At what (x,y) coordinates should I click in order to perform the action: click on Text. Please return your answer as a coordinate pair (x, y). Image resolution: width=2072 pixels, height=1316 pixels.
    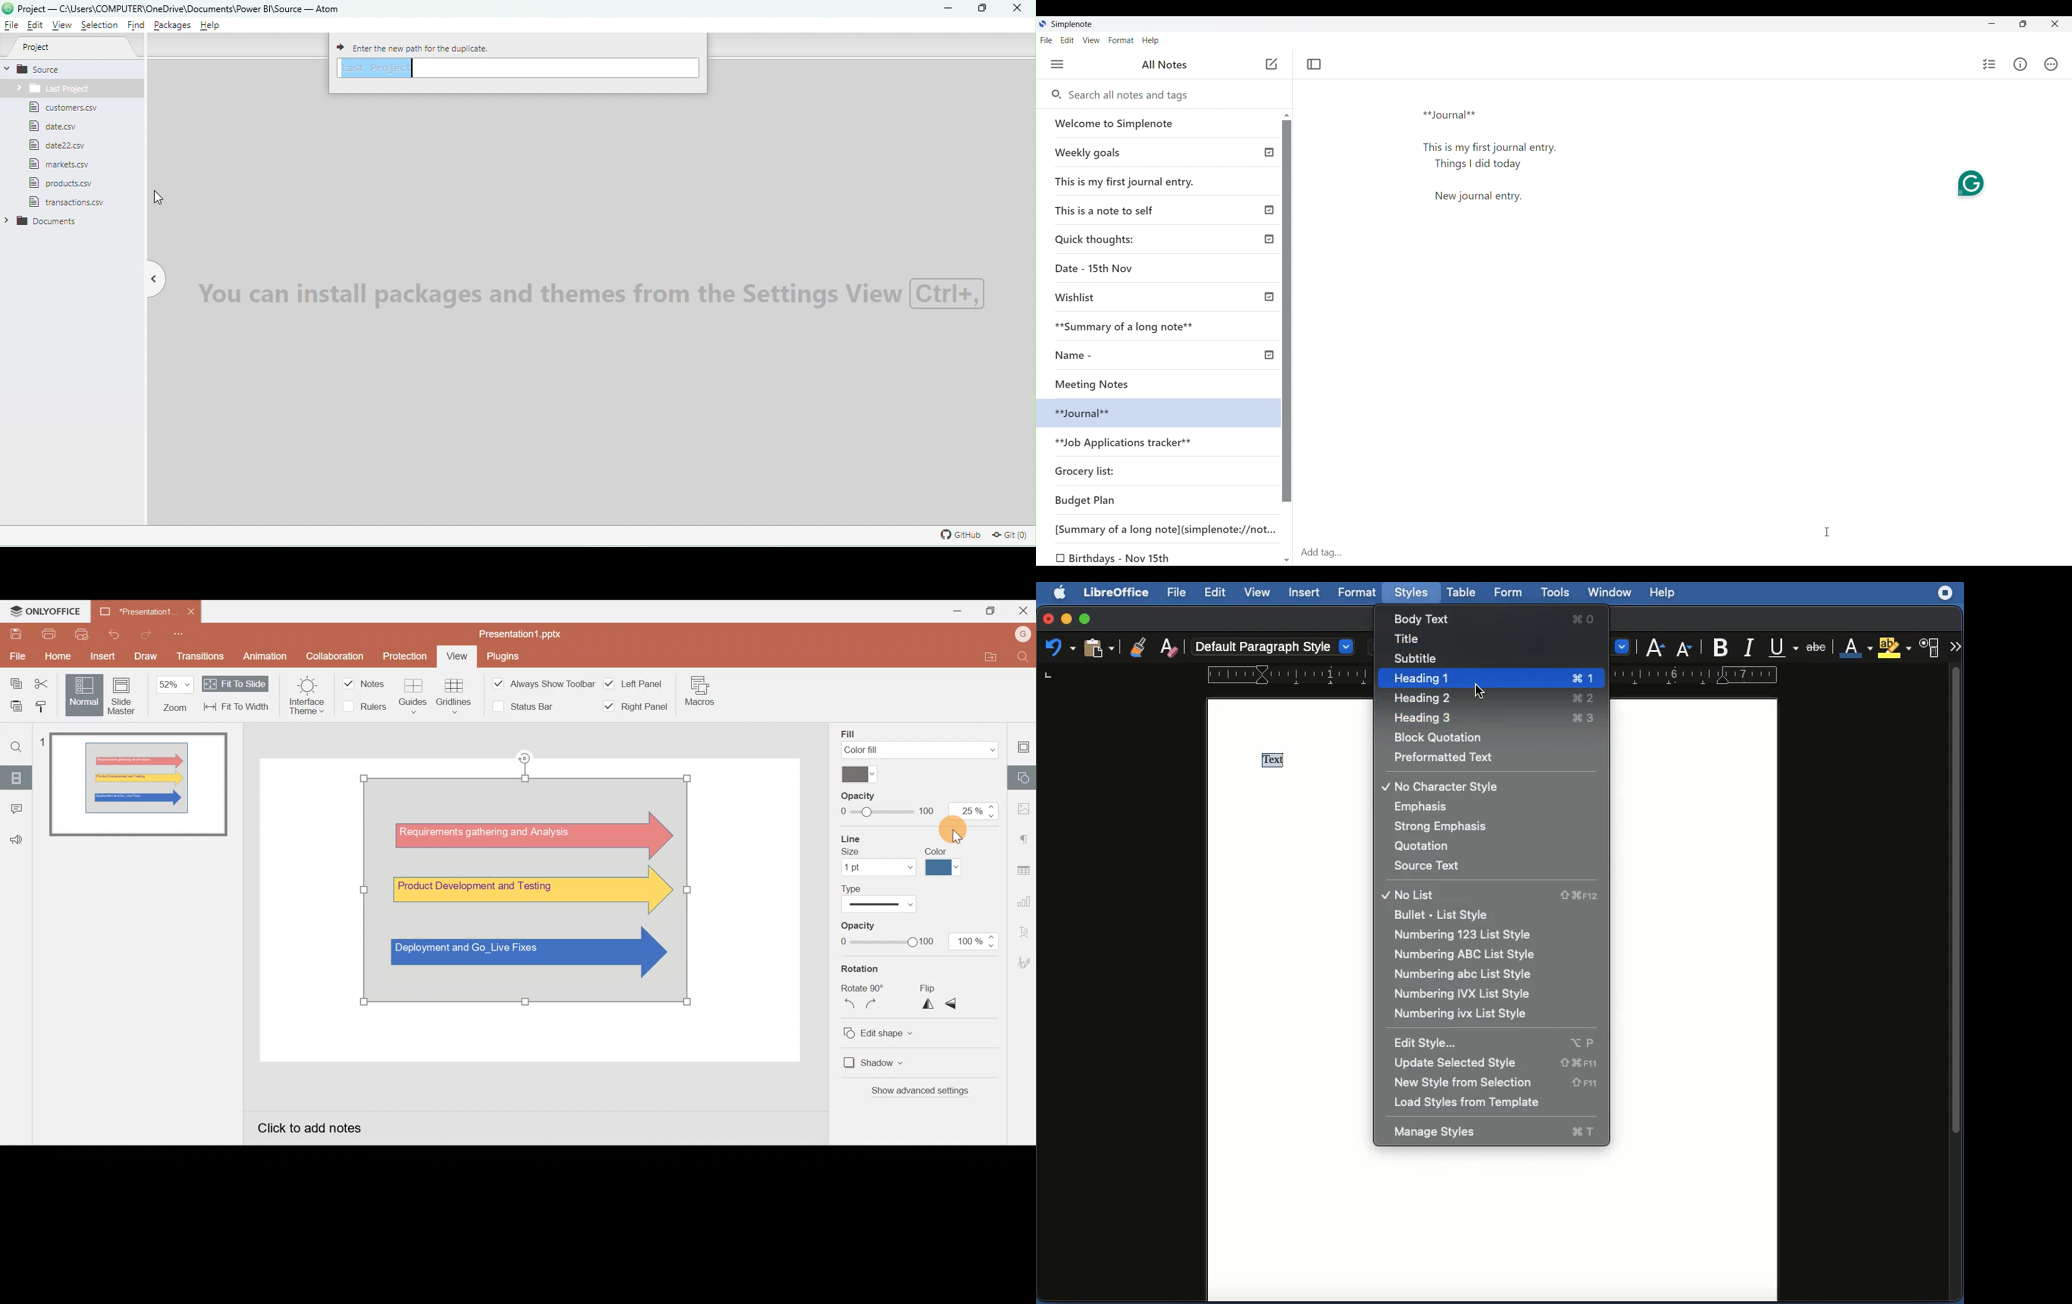
    Looking at the image, I should click on (1273, 759).